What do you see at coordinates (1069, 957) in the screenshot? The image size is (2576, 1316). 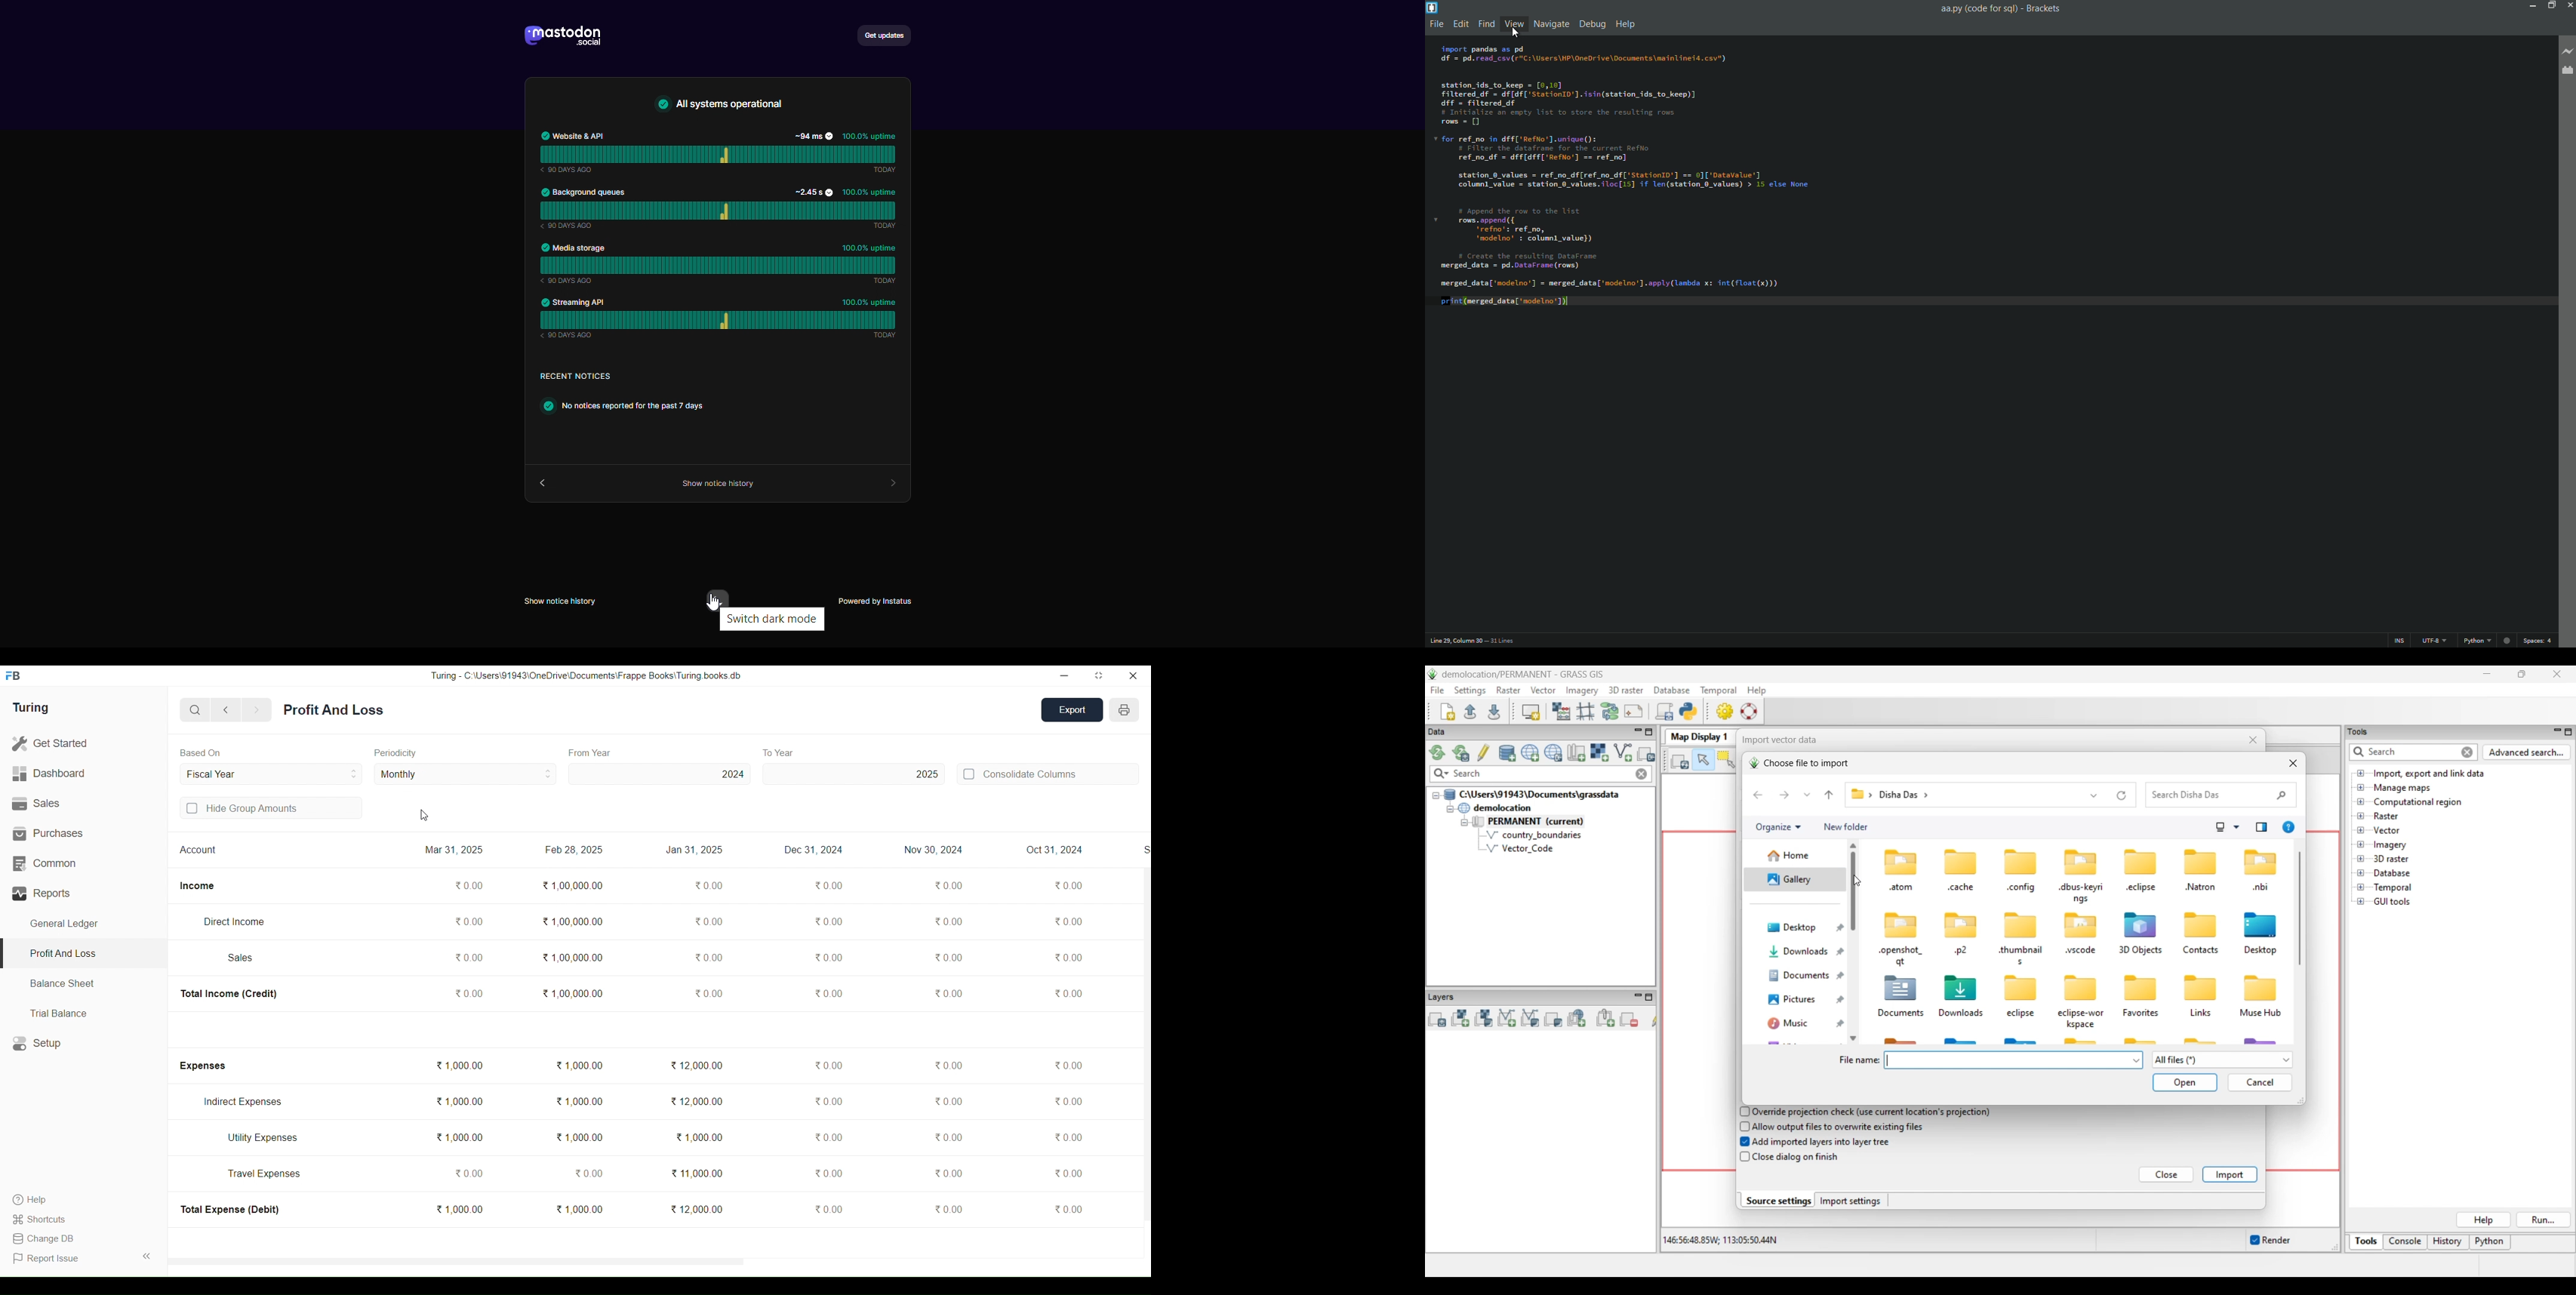 I see `0.00` at bounding box center [1069, 957].